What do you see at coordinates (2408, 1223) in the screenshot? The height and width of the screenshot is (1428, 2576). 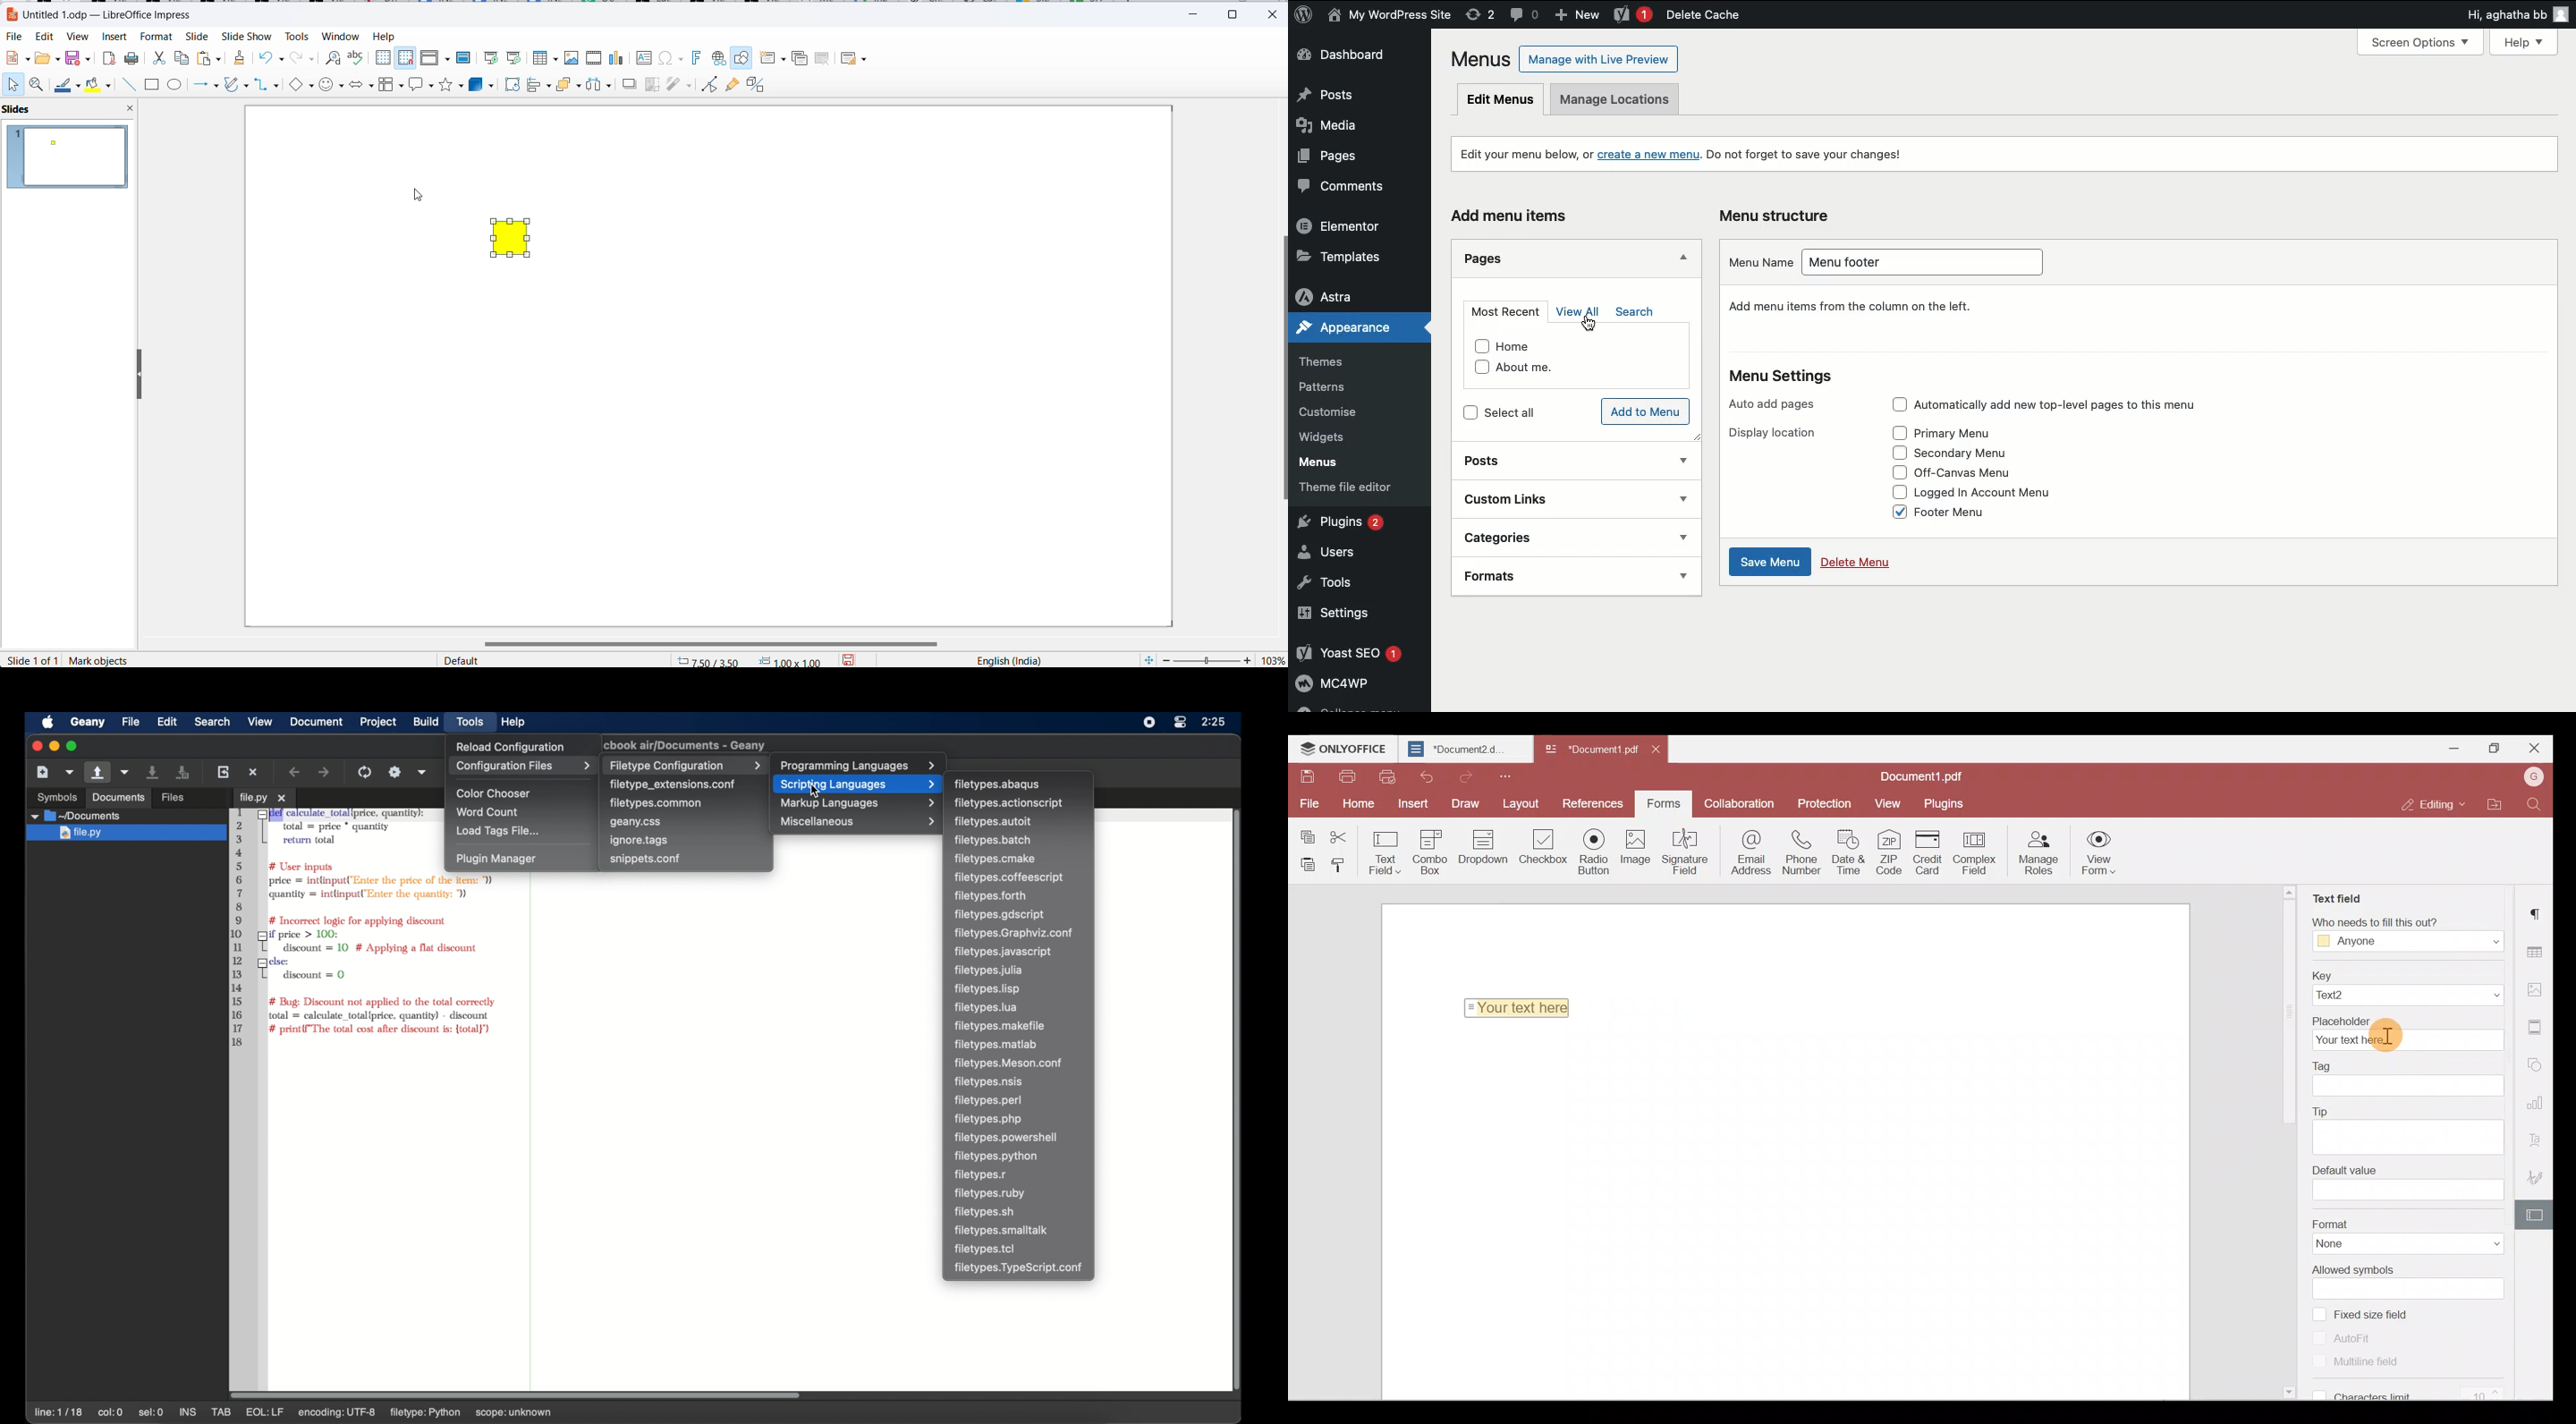 I see `Format` at bounding box center [2408, 1223].